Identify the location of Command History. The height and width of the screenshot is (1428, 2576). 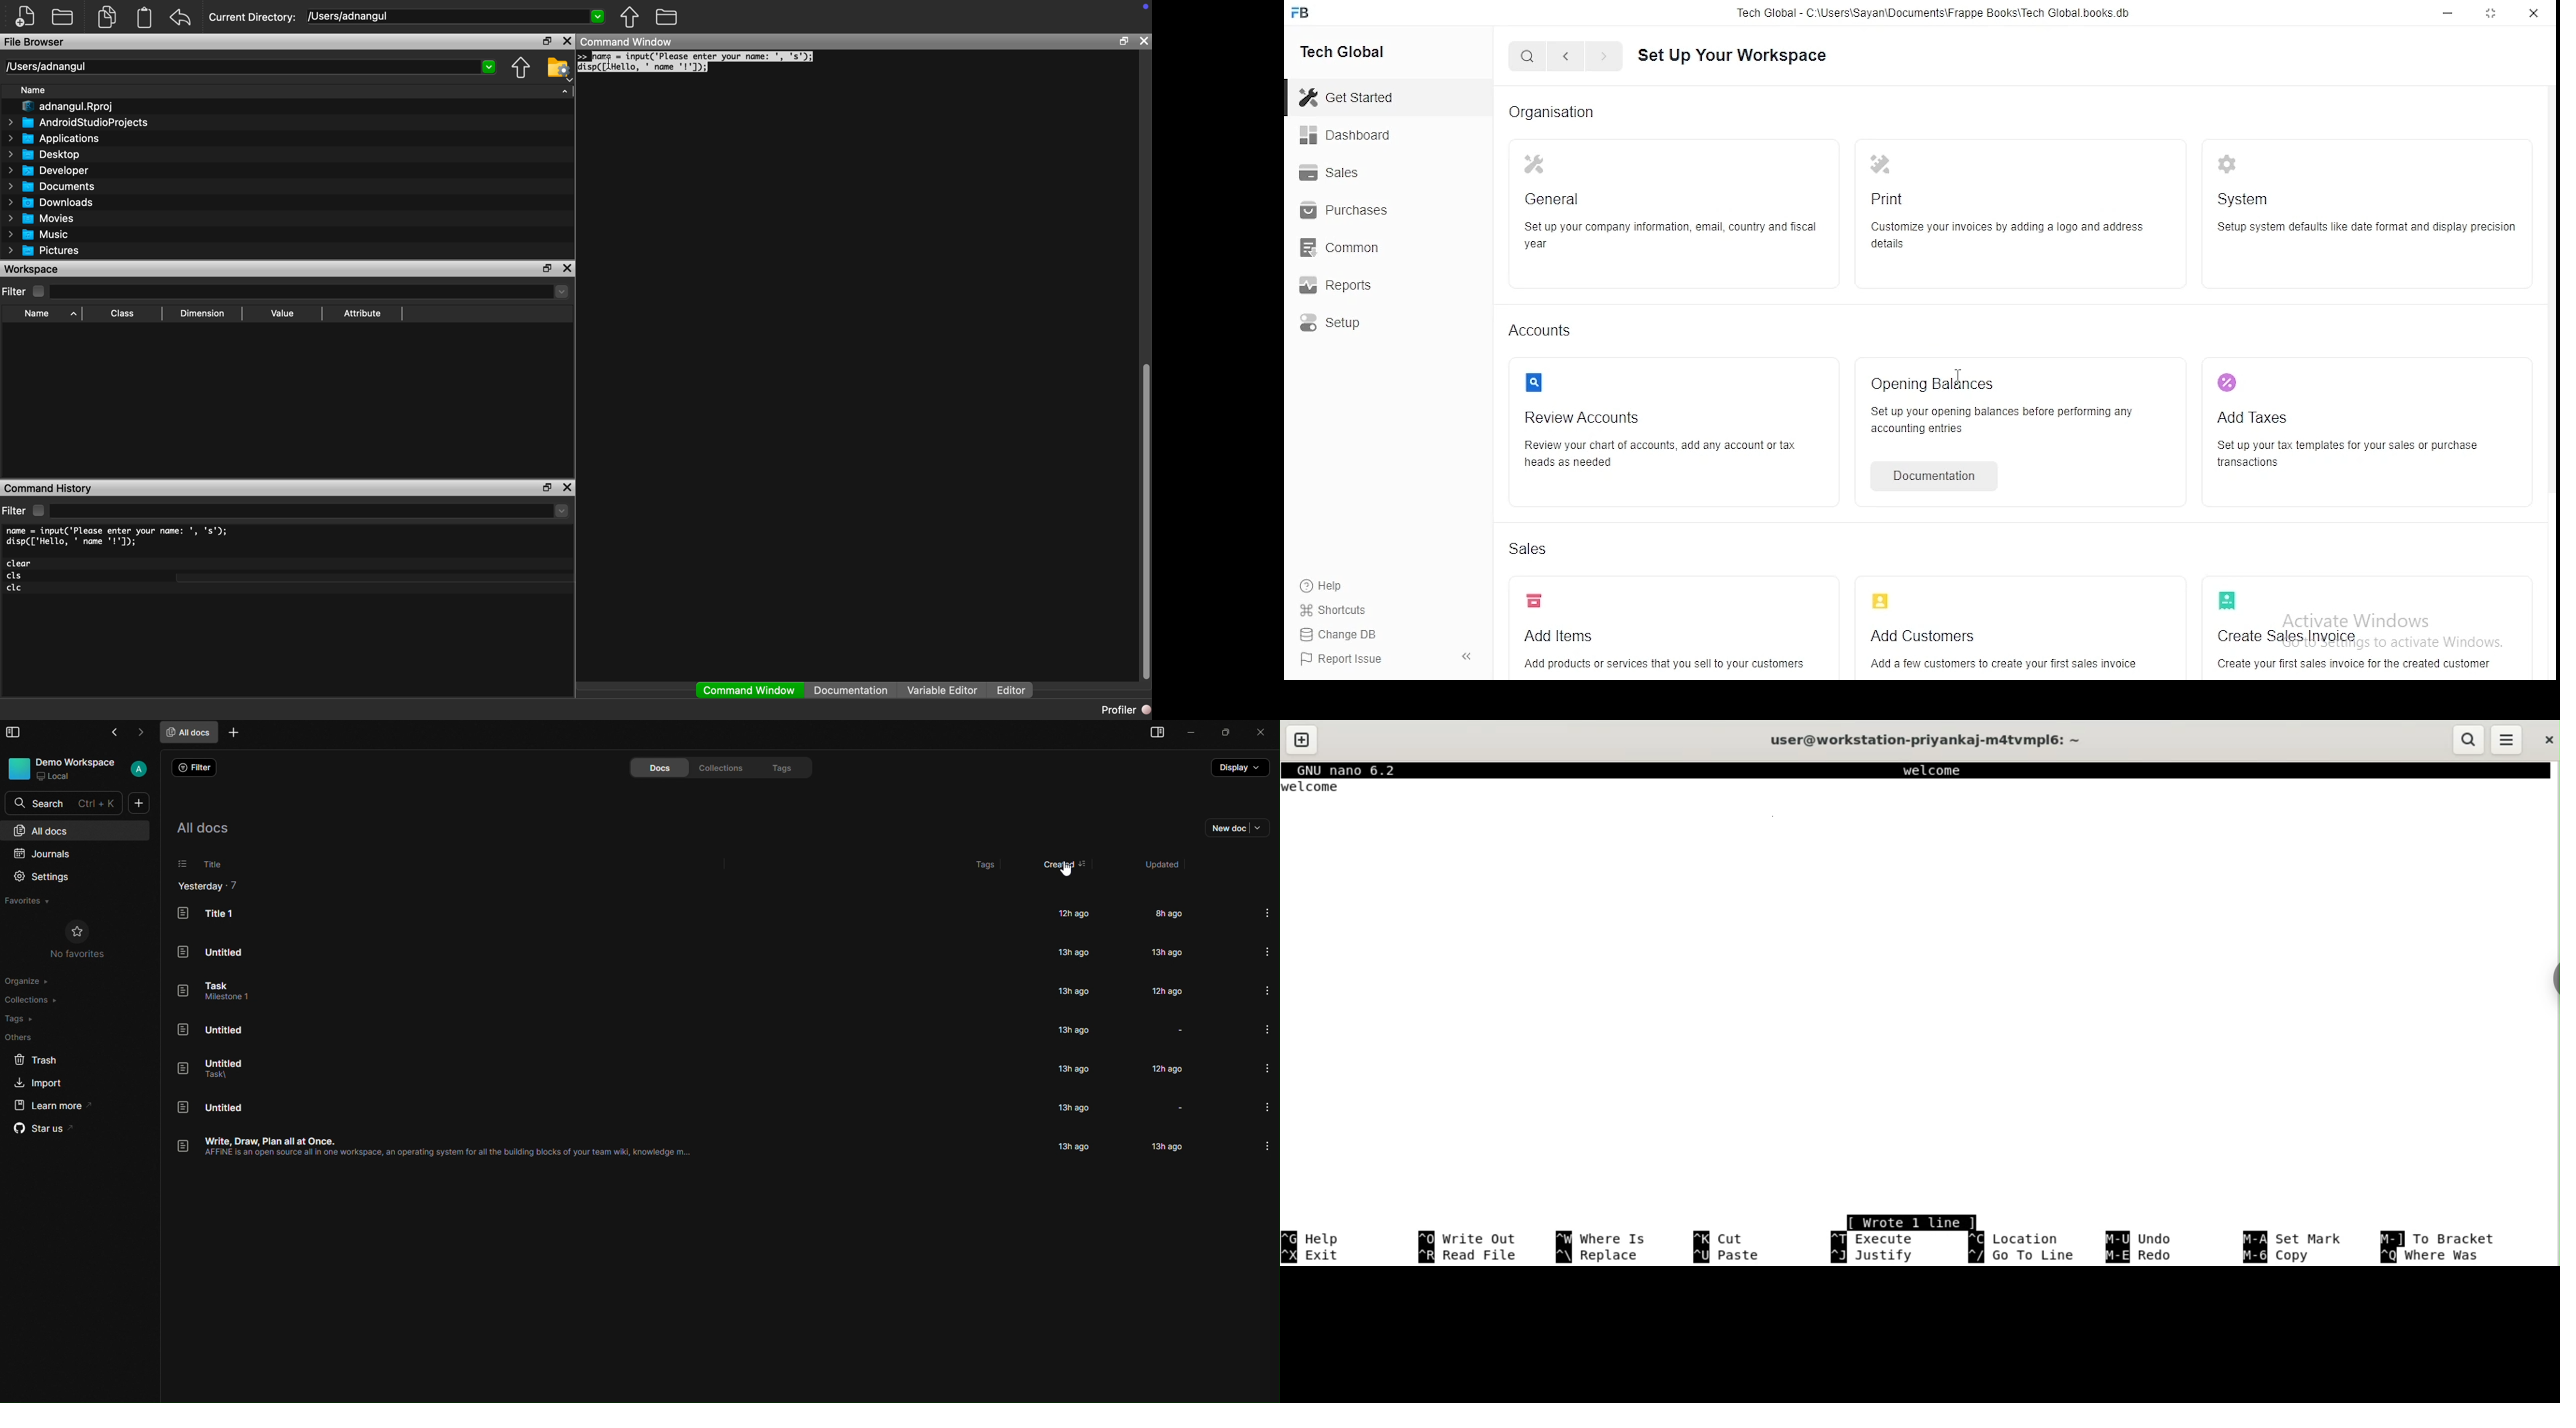
(48, 490).